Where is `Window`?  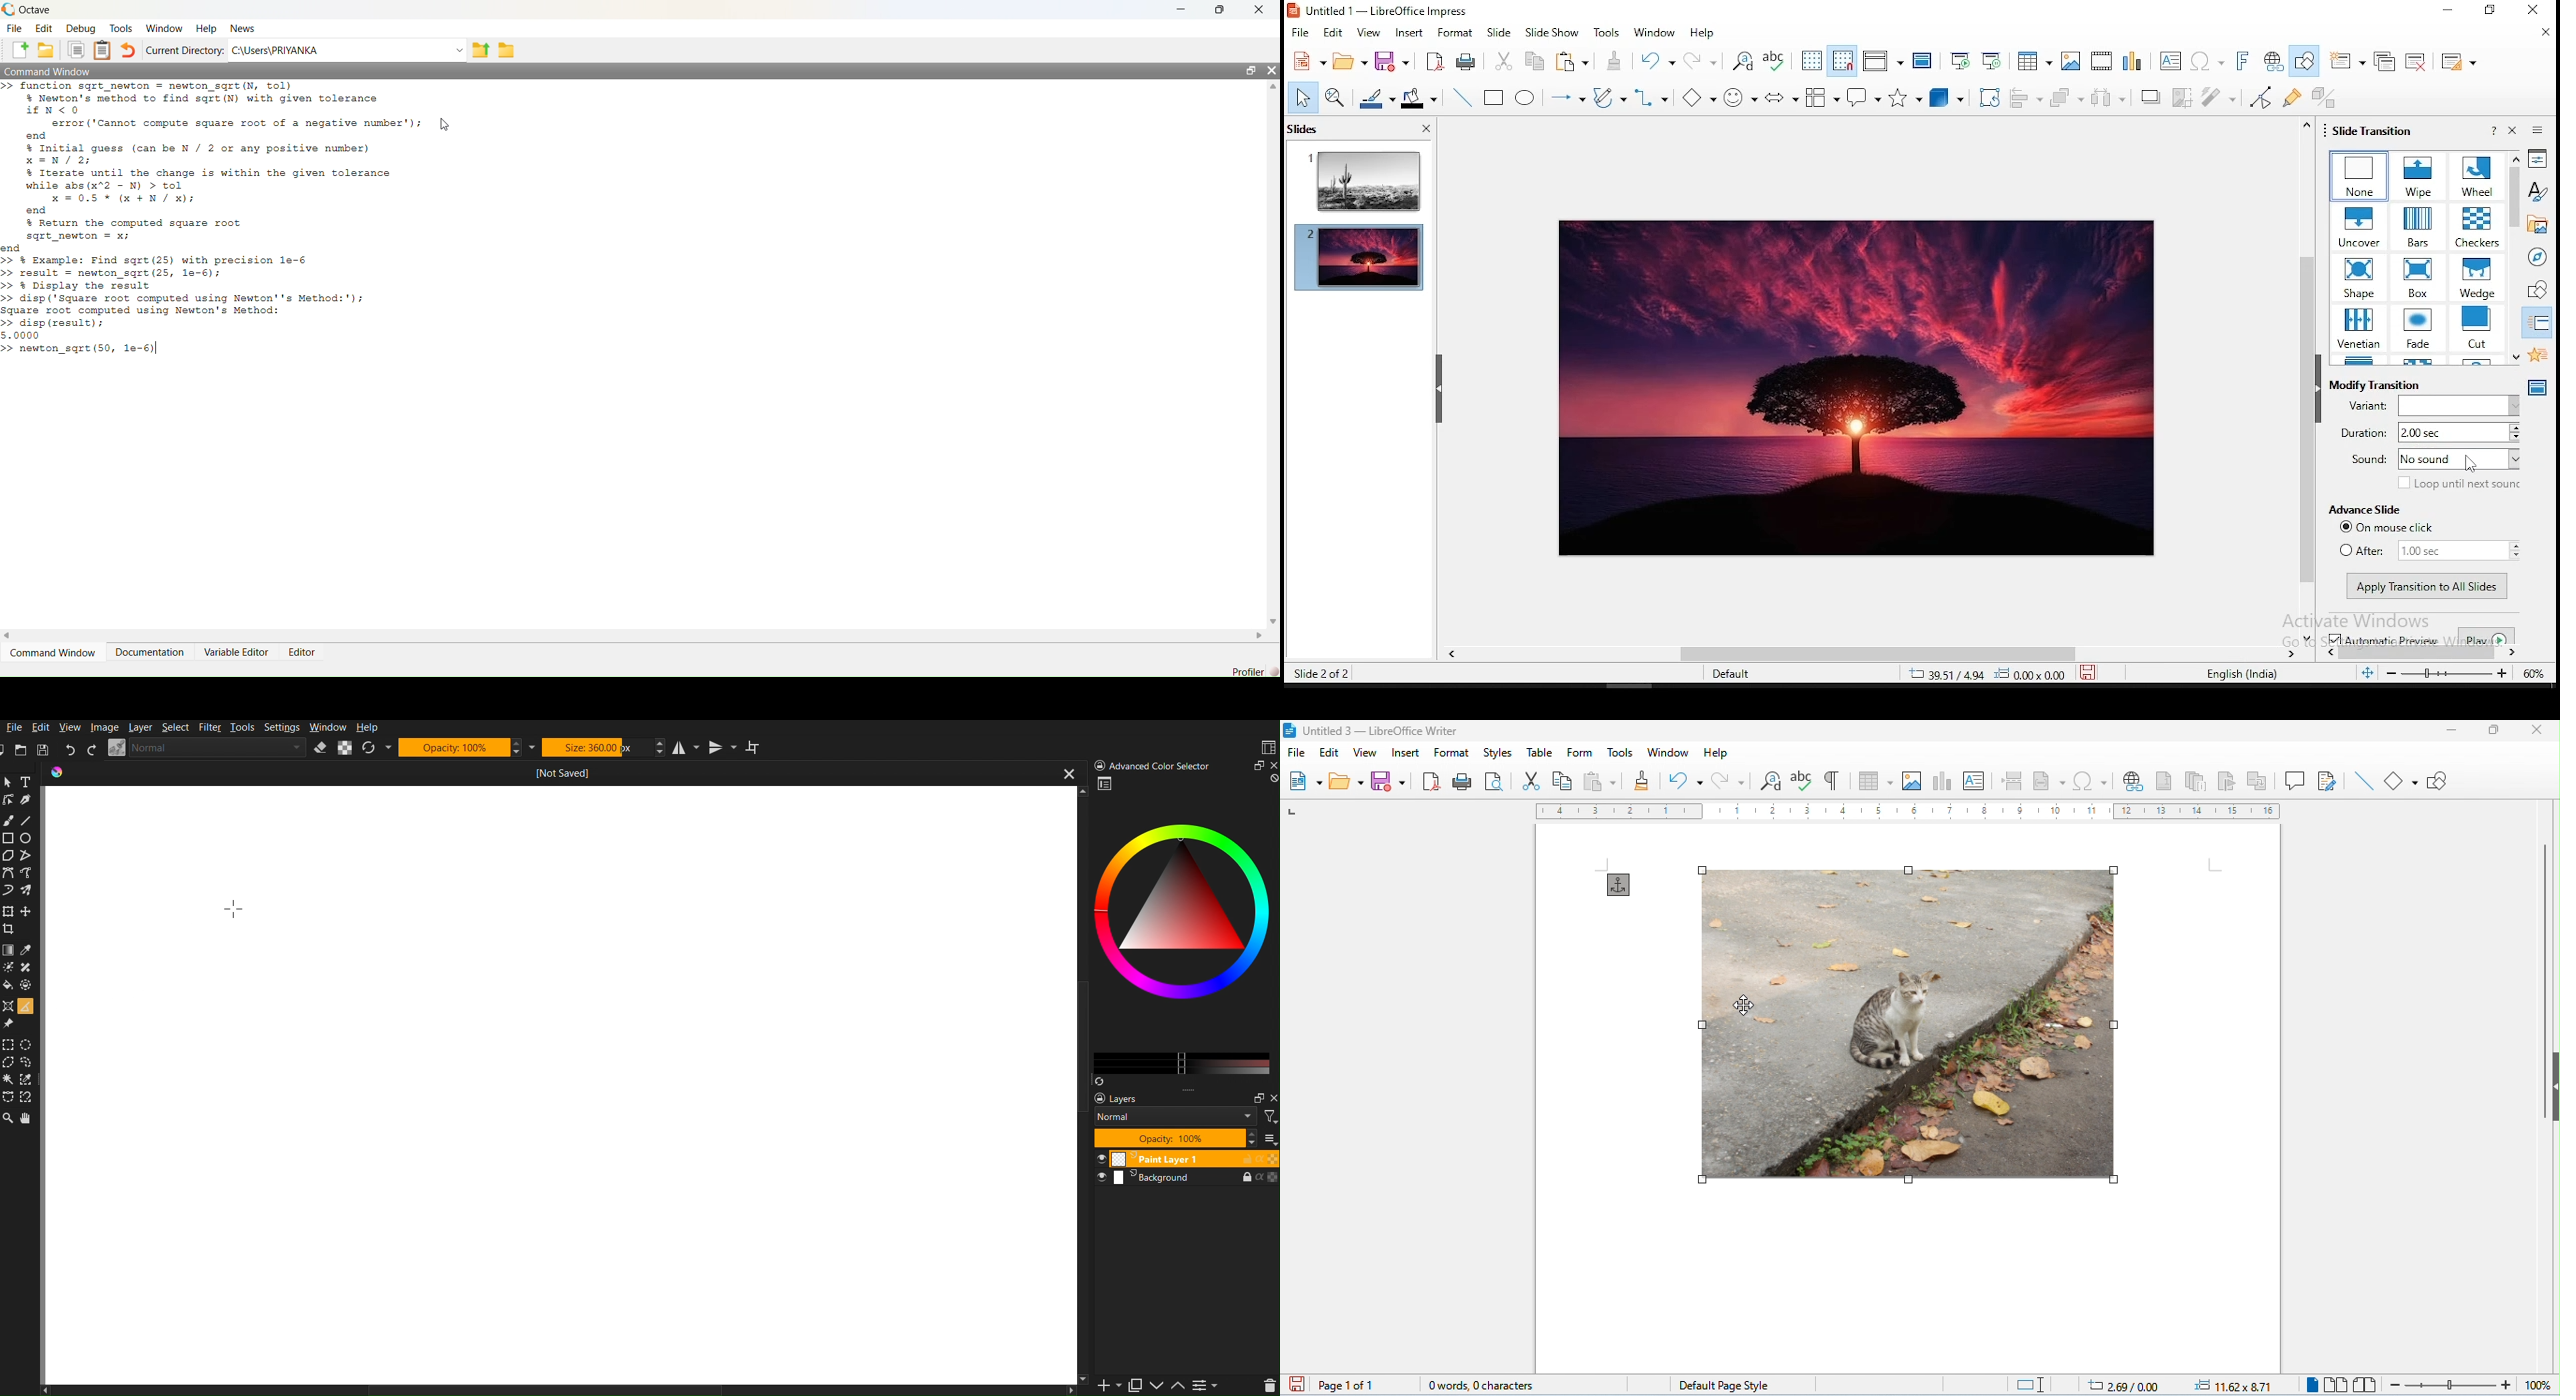
Window is located at coordinates (164, 27).